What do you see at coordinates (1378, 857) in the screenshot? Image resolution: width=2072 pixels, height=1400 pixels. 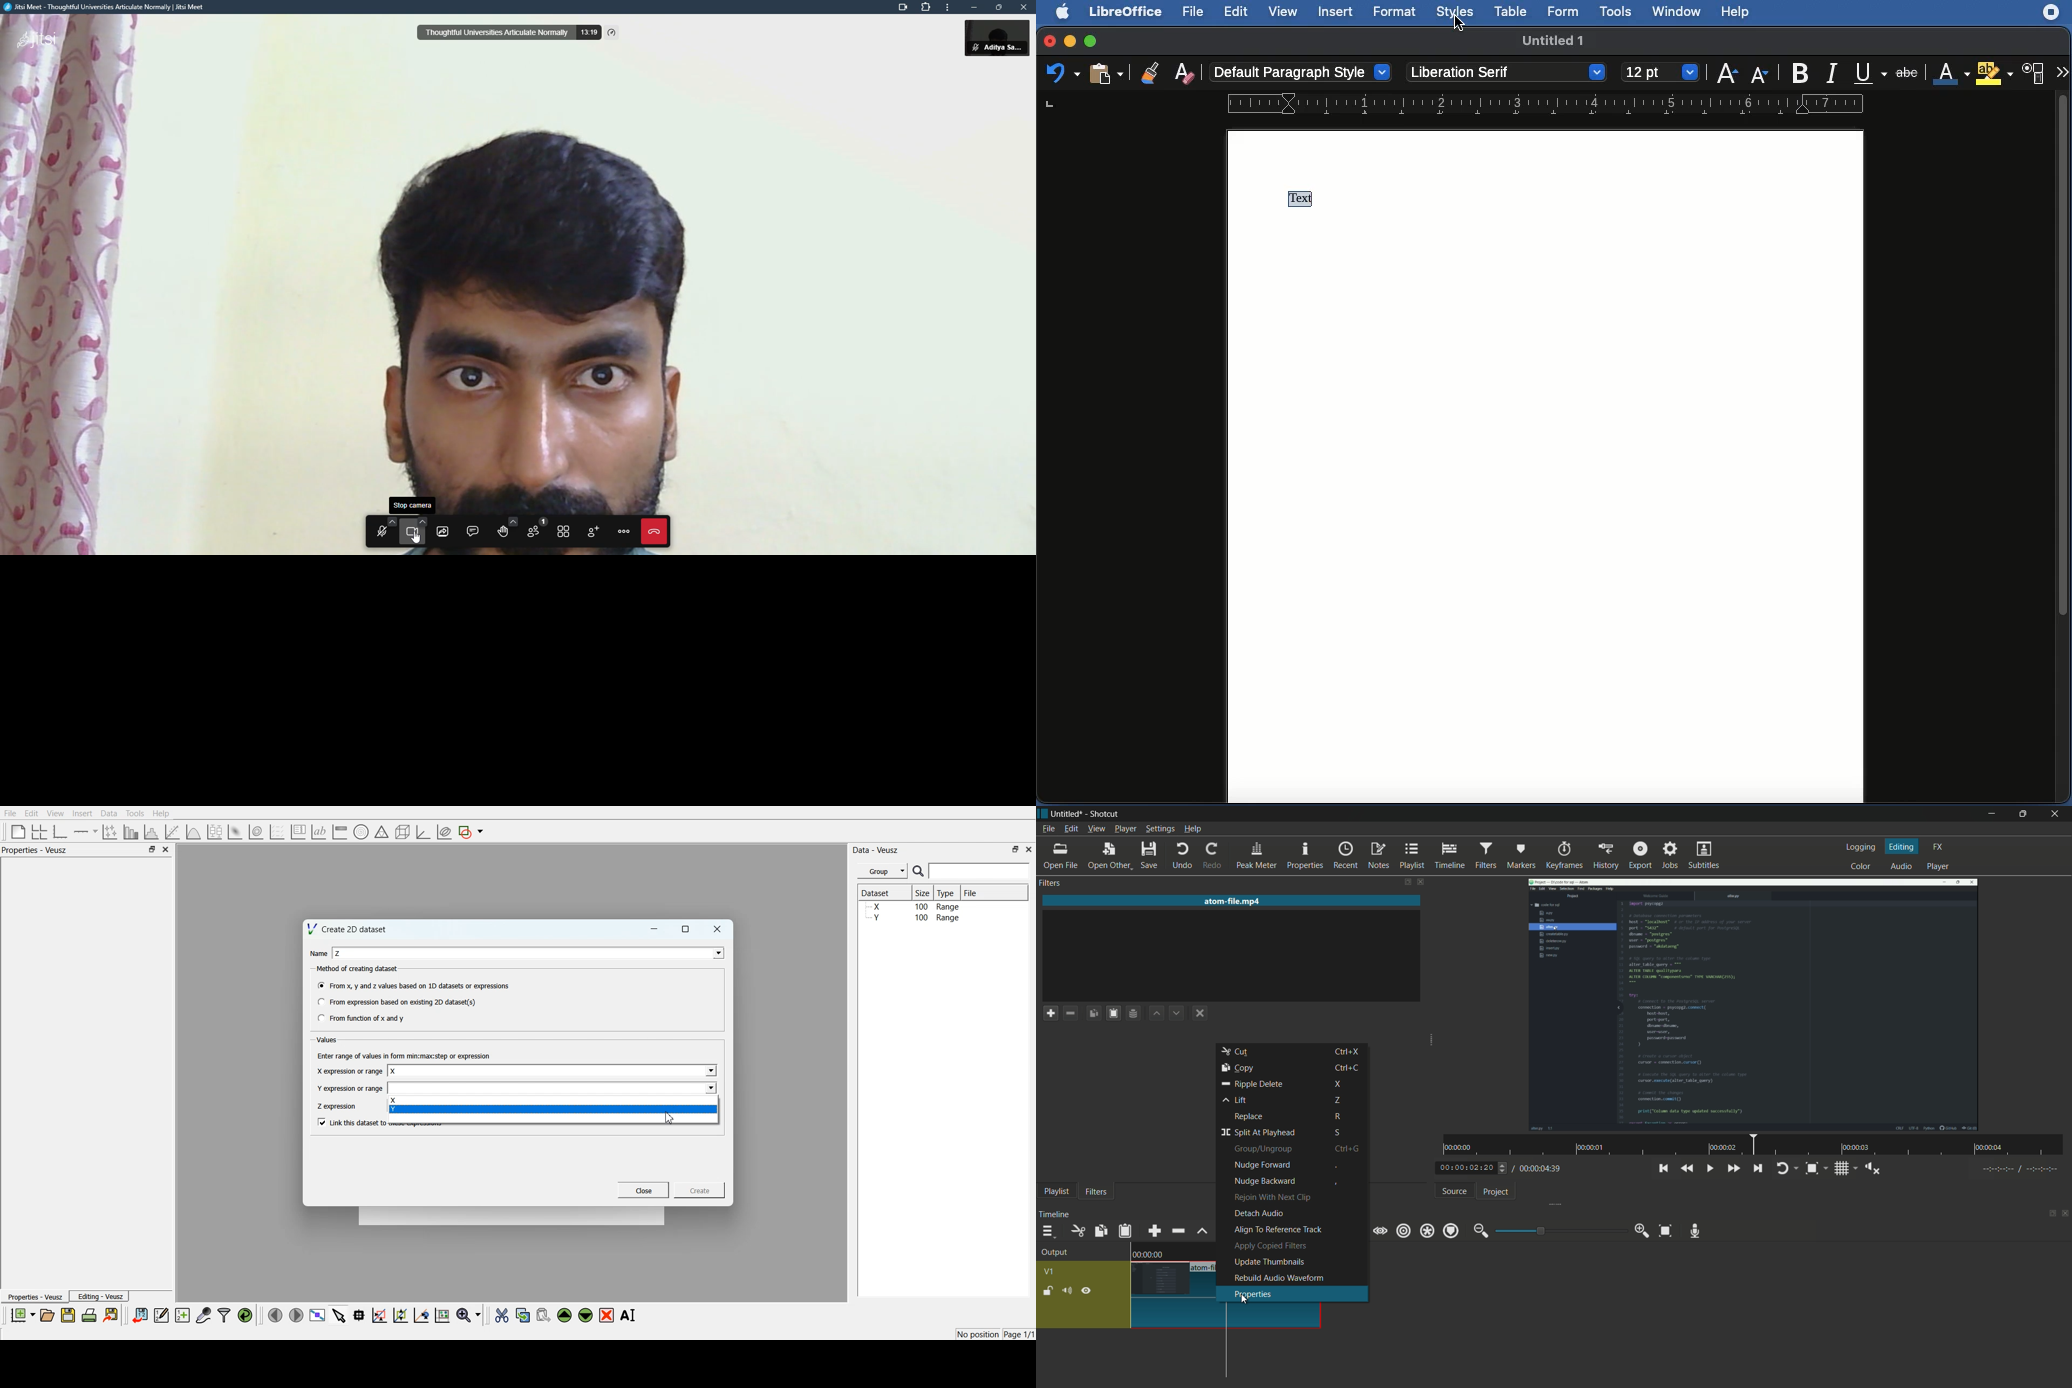 I see `notes` at bounding box center [1378, 857].